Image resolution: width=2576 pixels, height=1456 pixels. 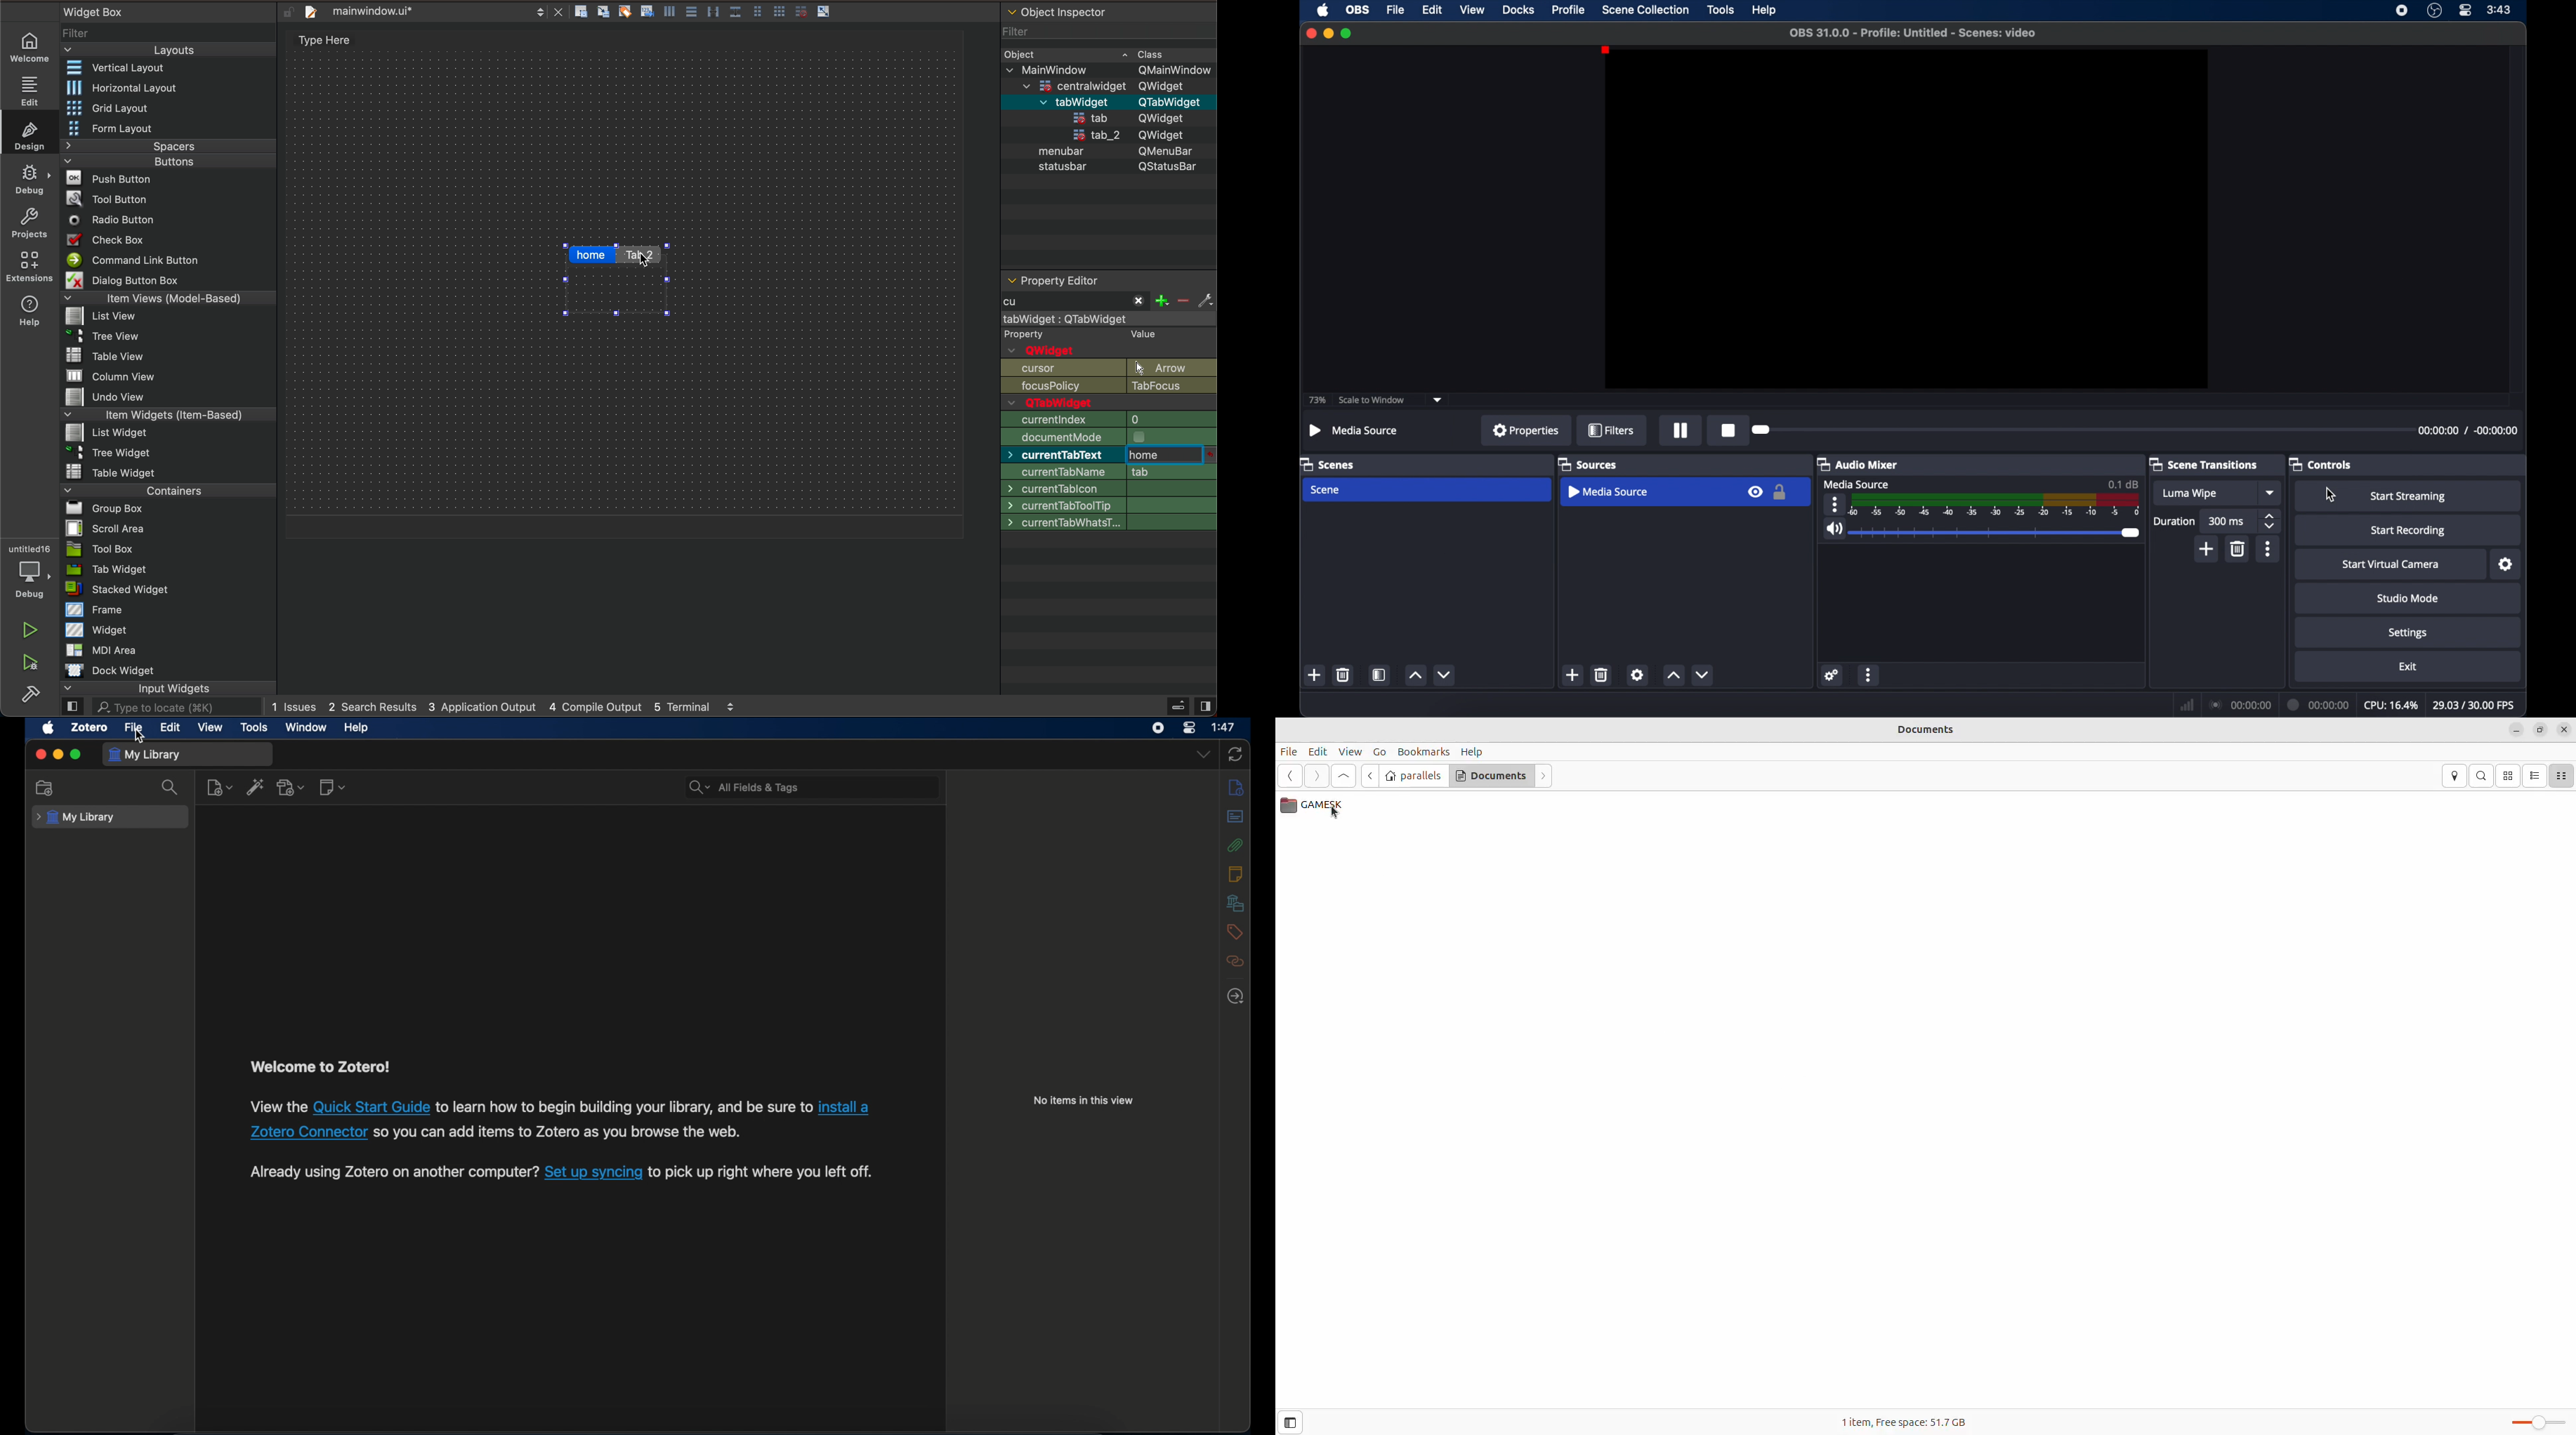 What do you see at coordinates (1860, 484) in the screenshot?
I see `media source` at bounding box center [1860, 484].